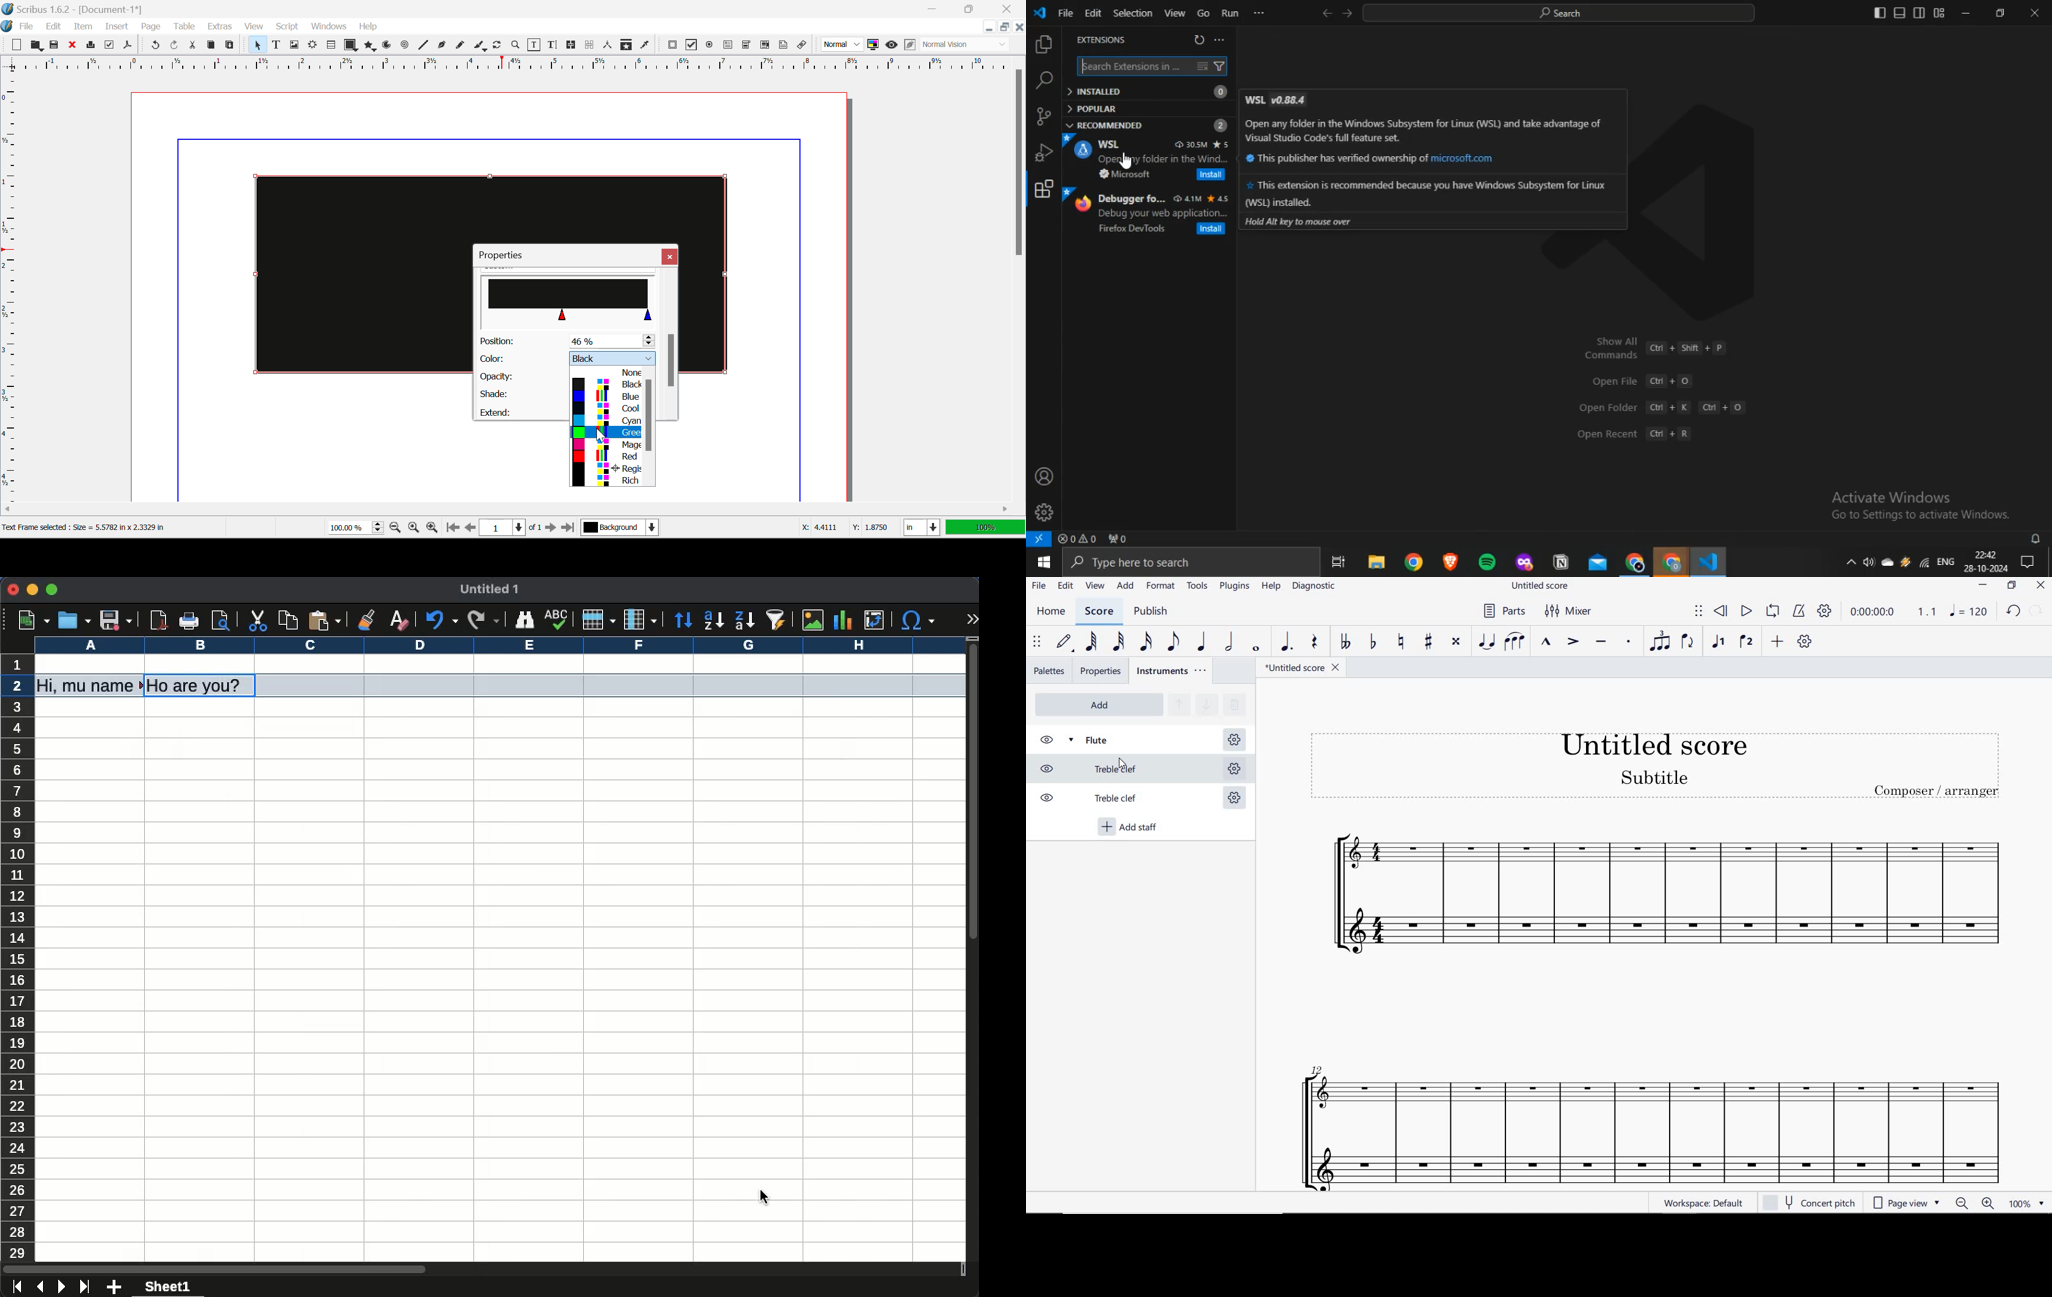 The width and height of the screenshot is (2072, 1316). What do you see at coordinates (1965, 13) in the screenshot?
I see `minimize` at bounding box center [1965, 13].